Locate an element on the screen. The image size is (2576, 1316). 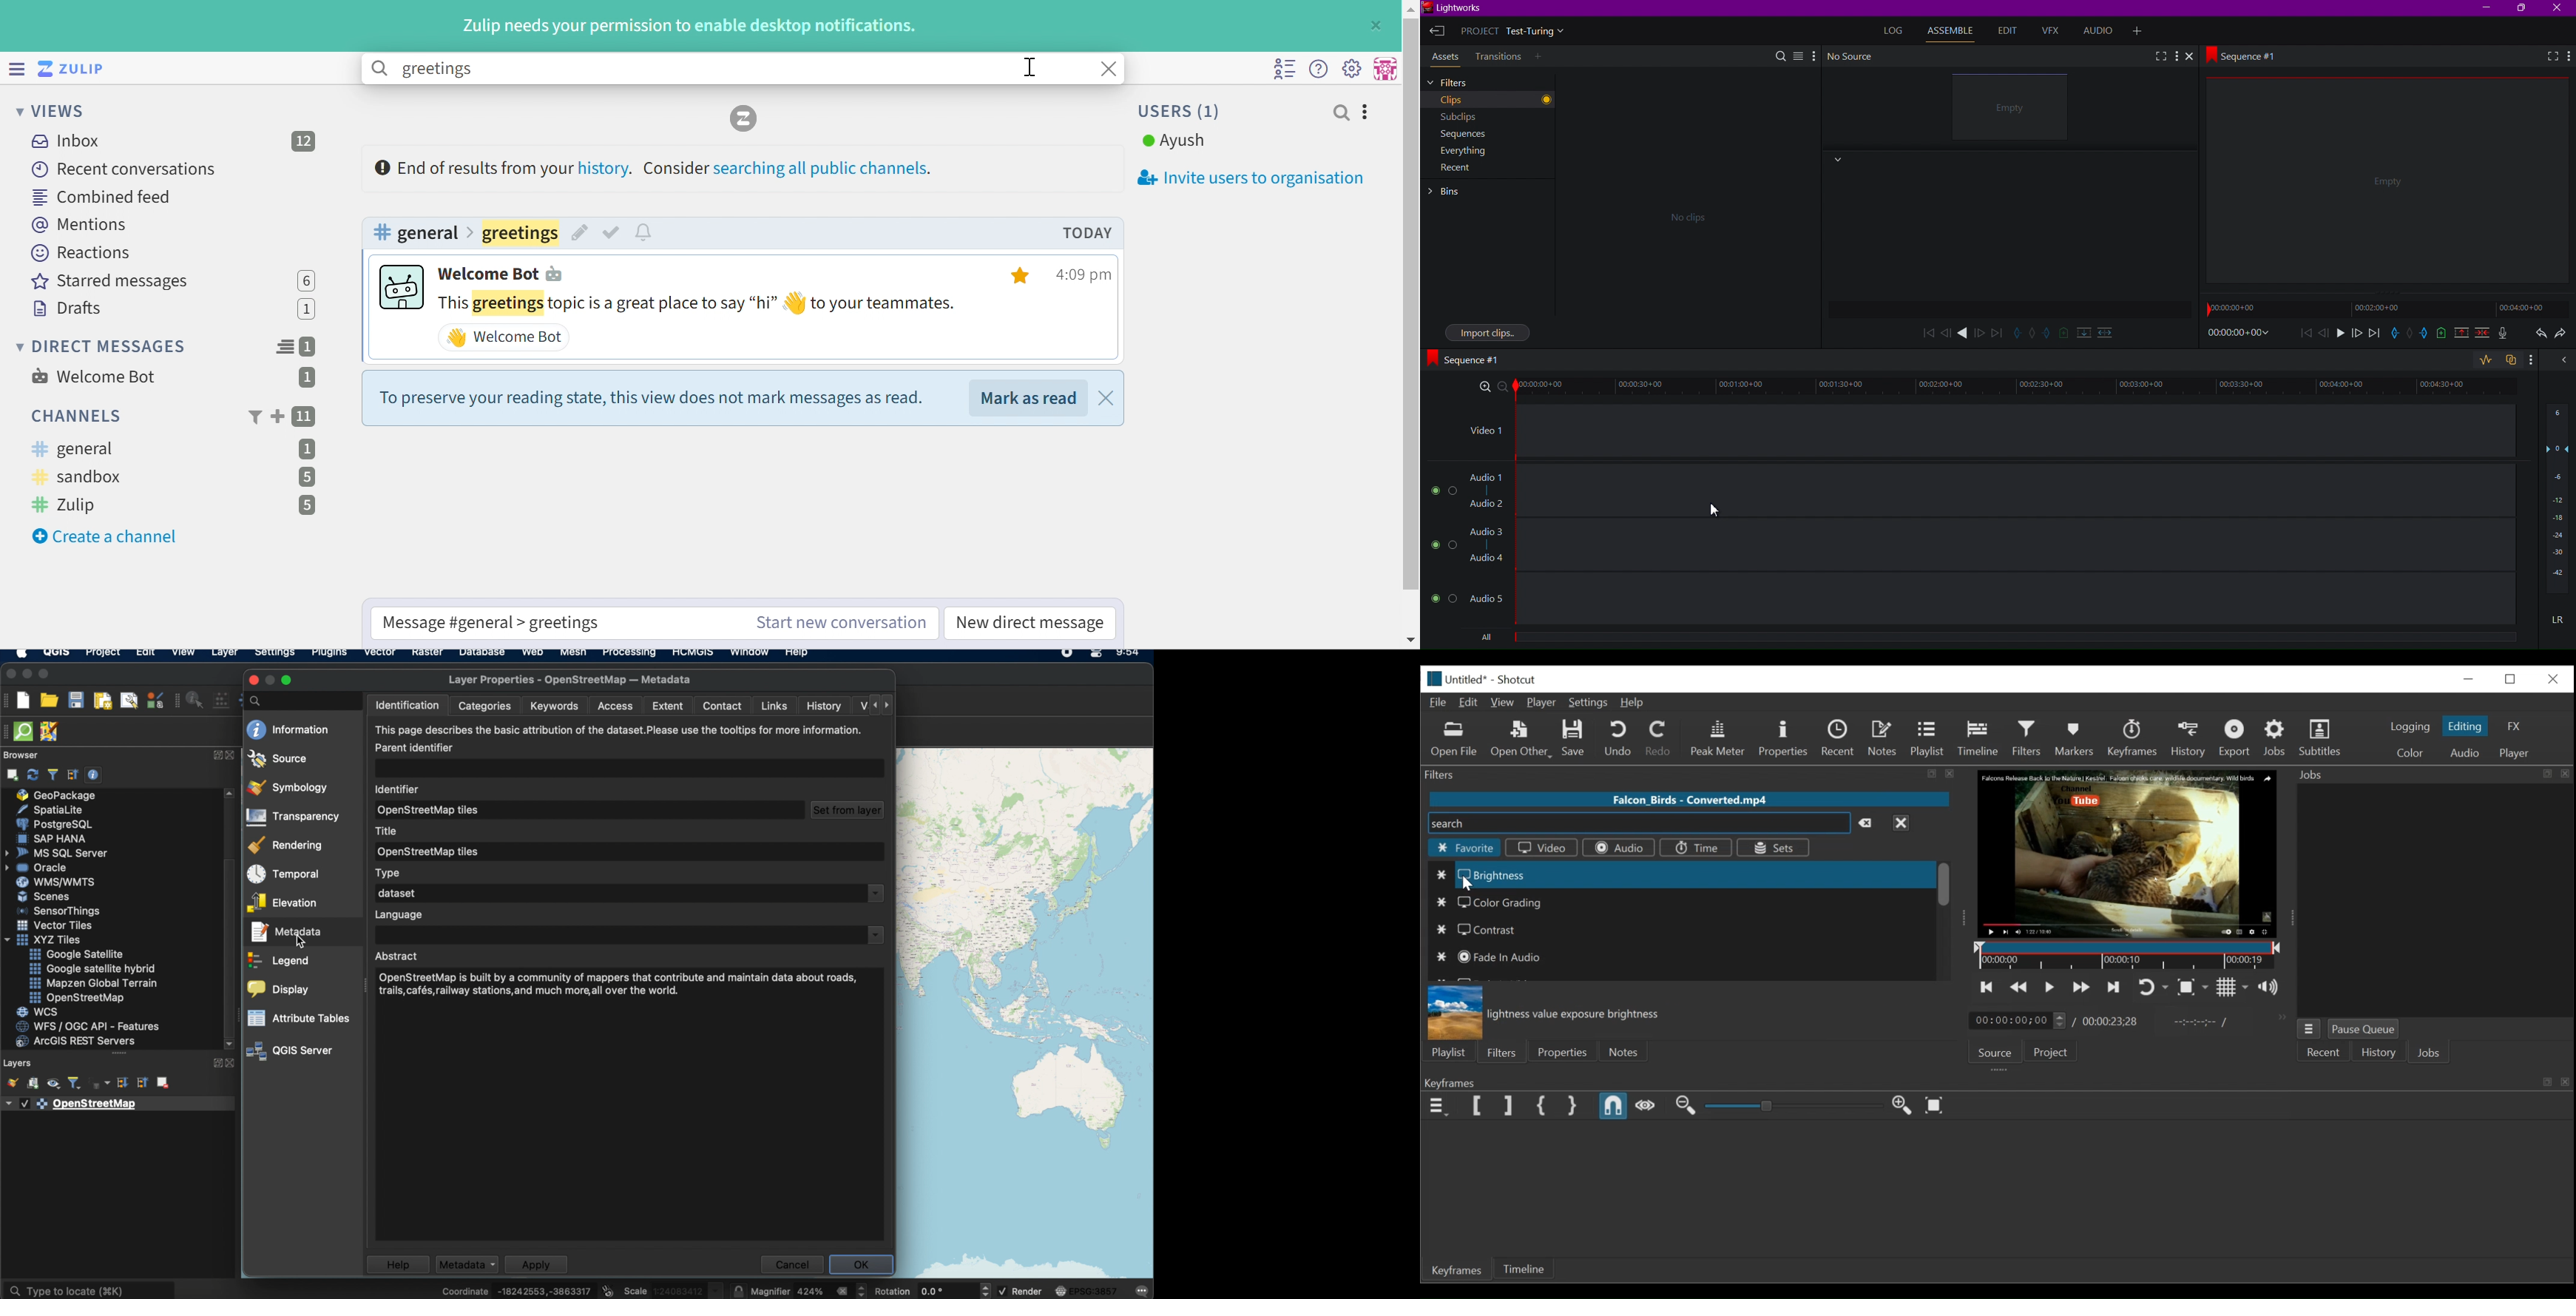
Timestamp is located at coordinates (2239, 333).